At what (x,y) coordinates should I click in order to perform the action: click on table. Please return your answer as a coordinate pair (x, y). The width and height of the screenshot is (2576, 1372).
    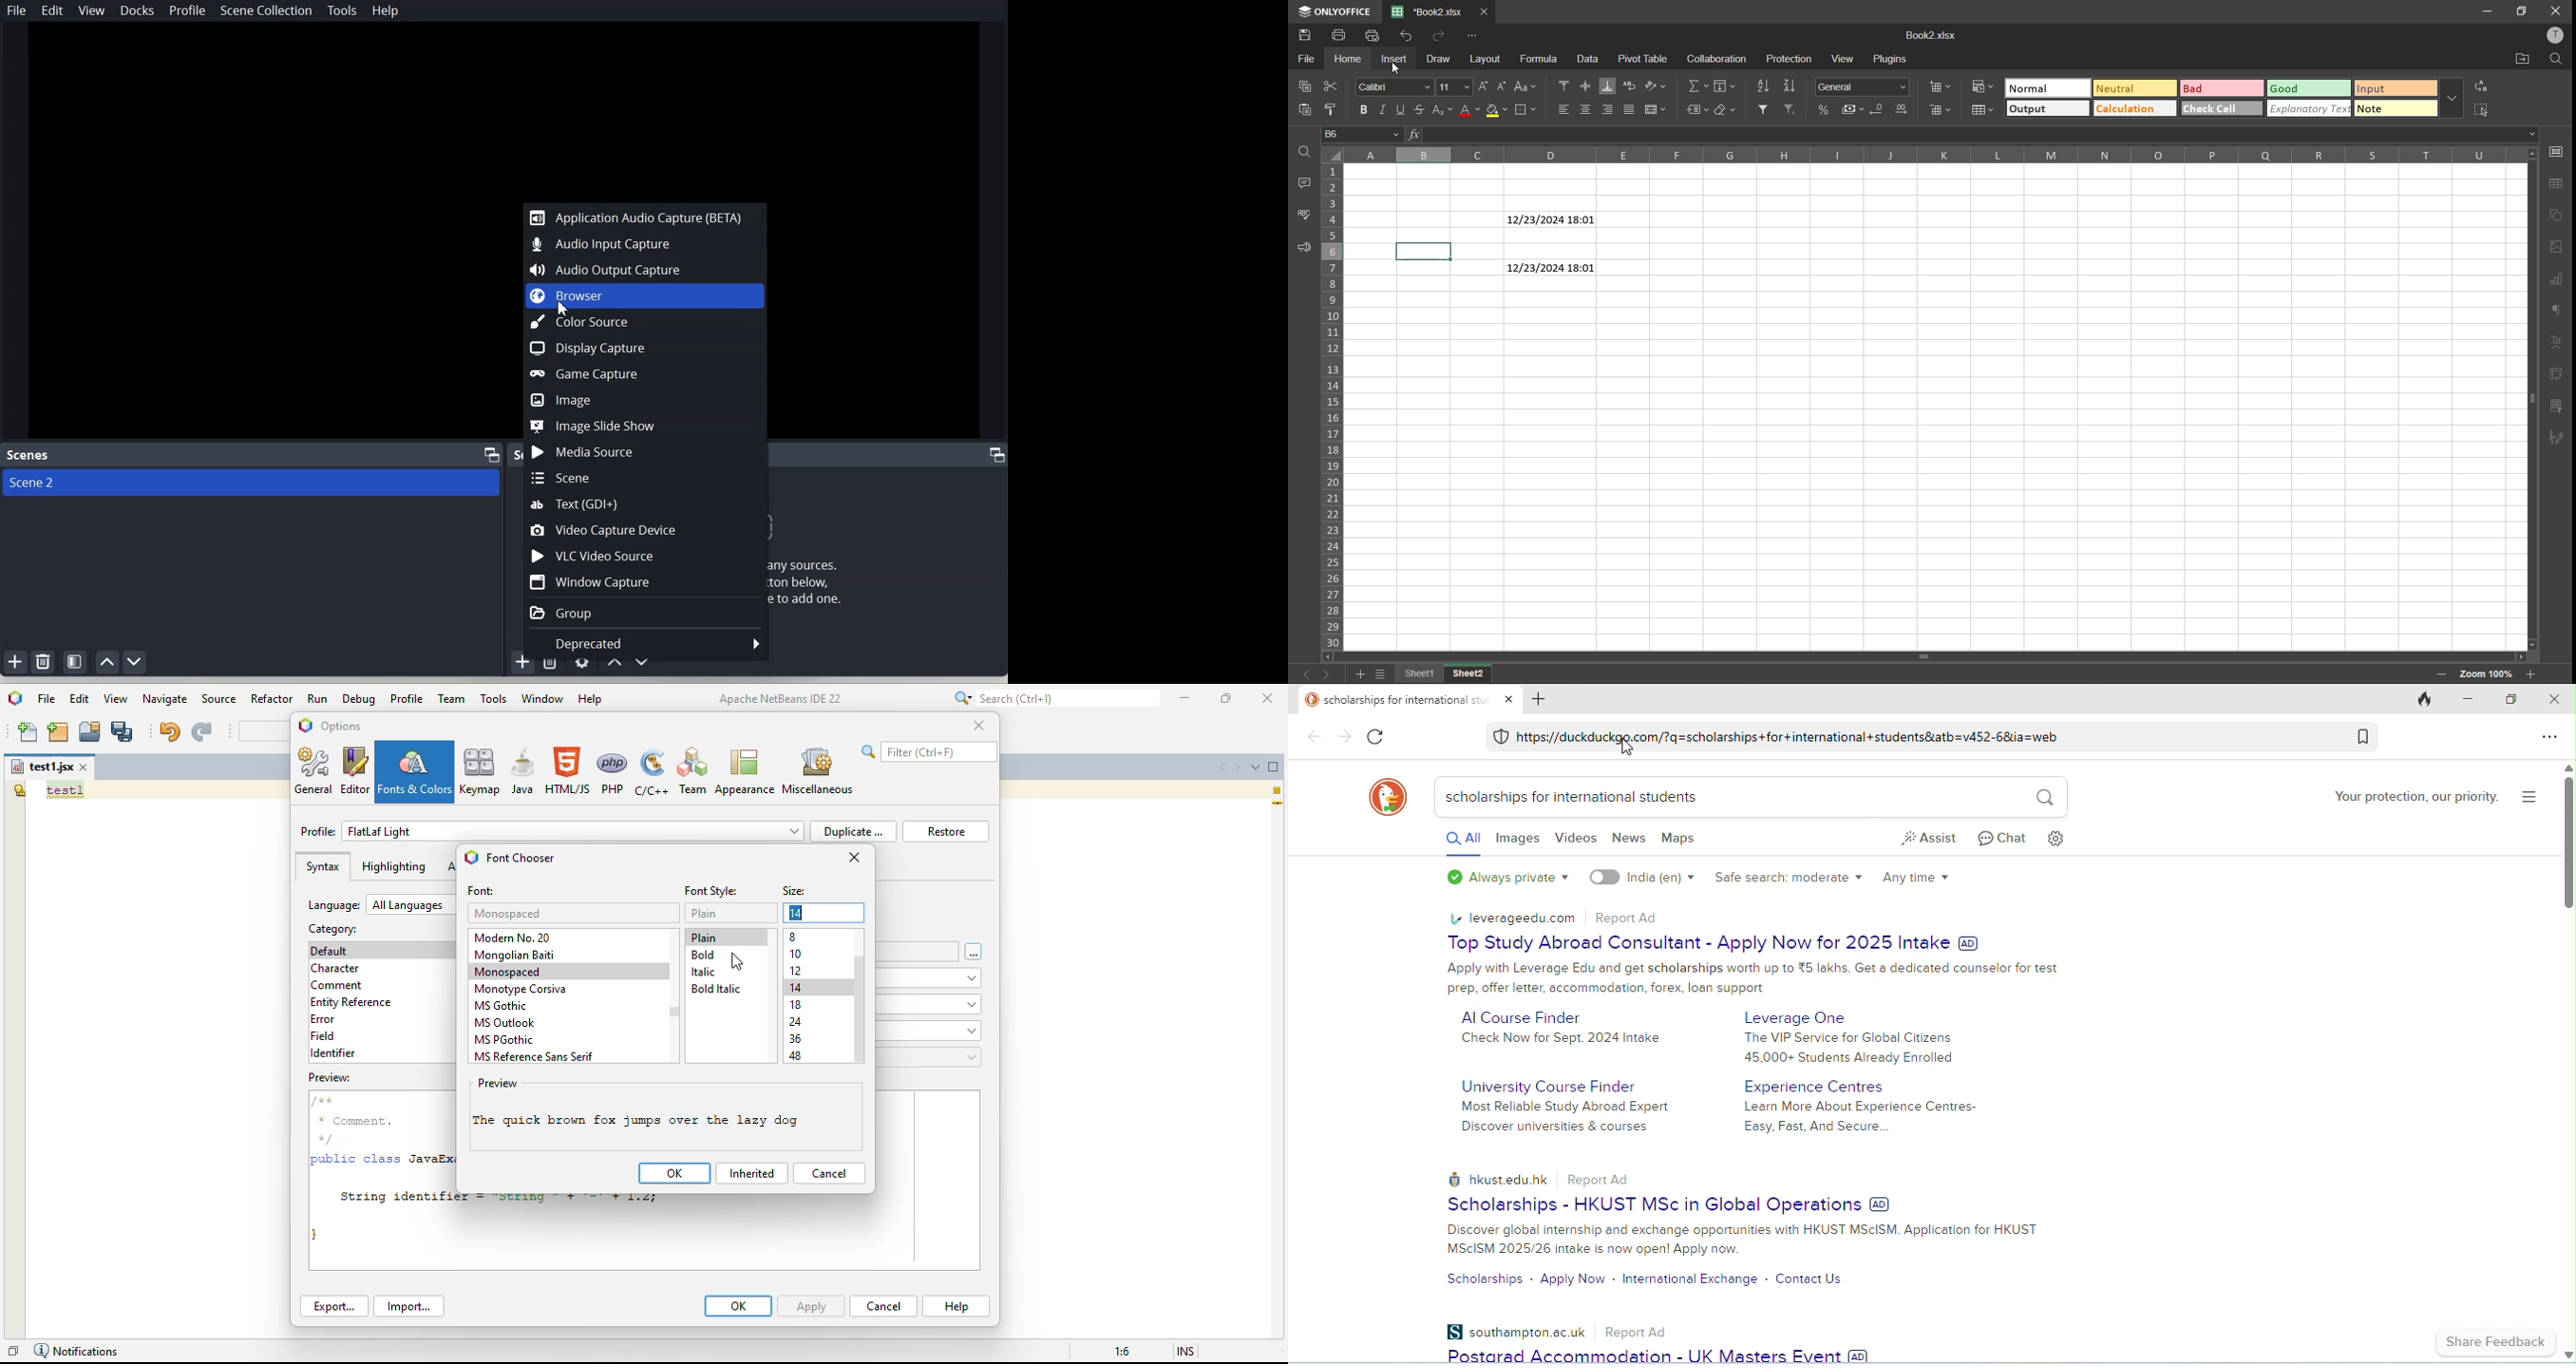
    Looking at the image, I should click on (2557, 185).